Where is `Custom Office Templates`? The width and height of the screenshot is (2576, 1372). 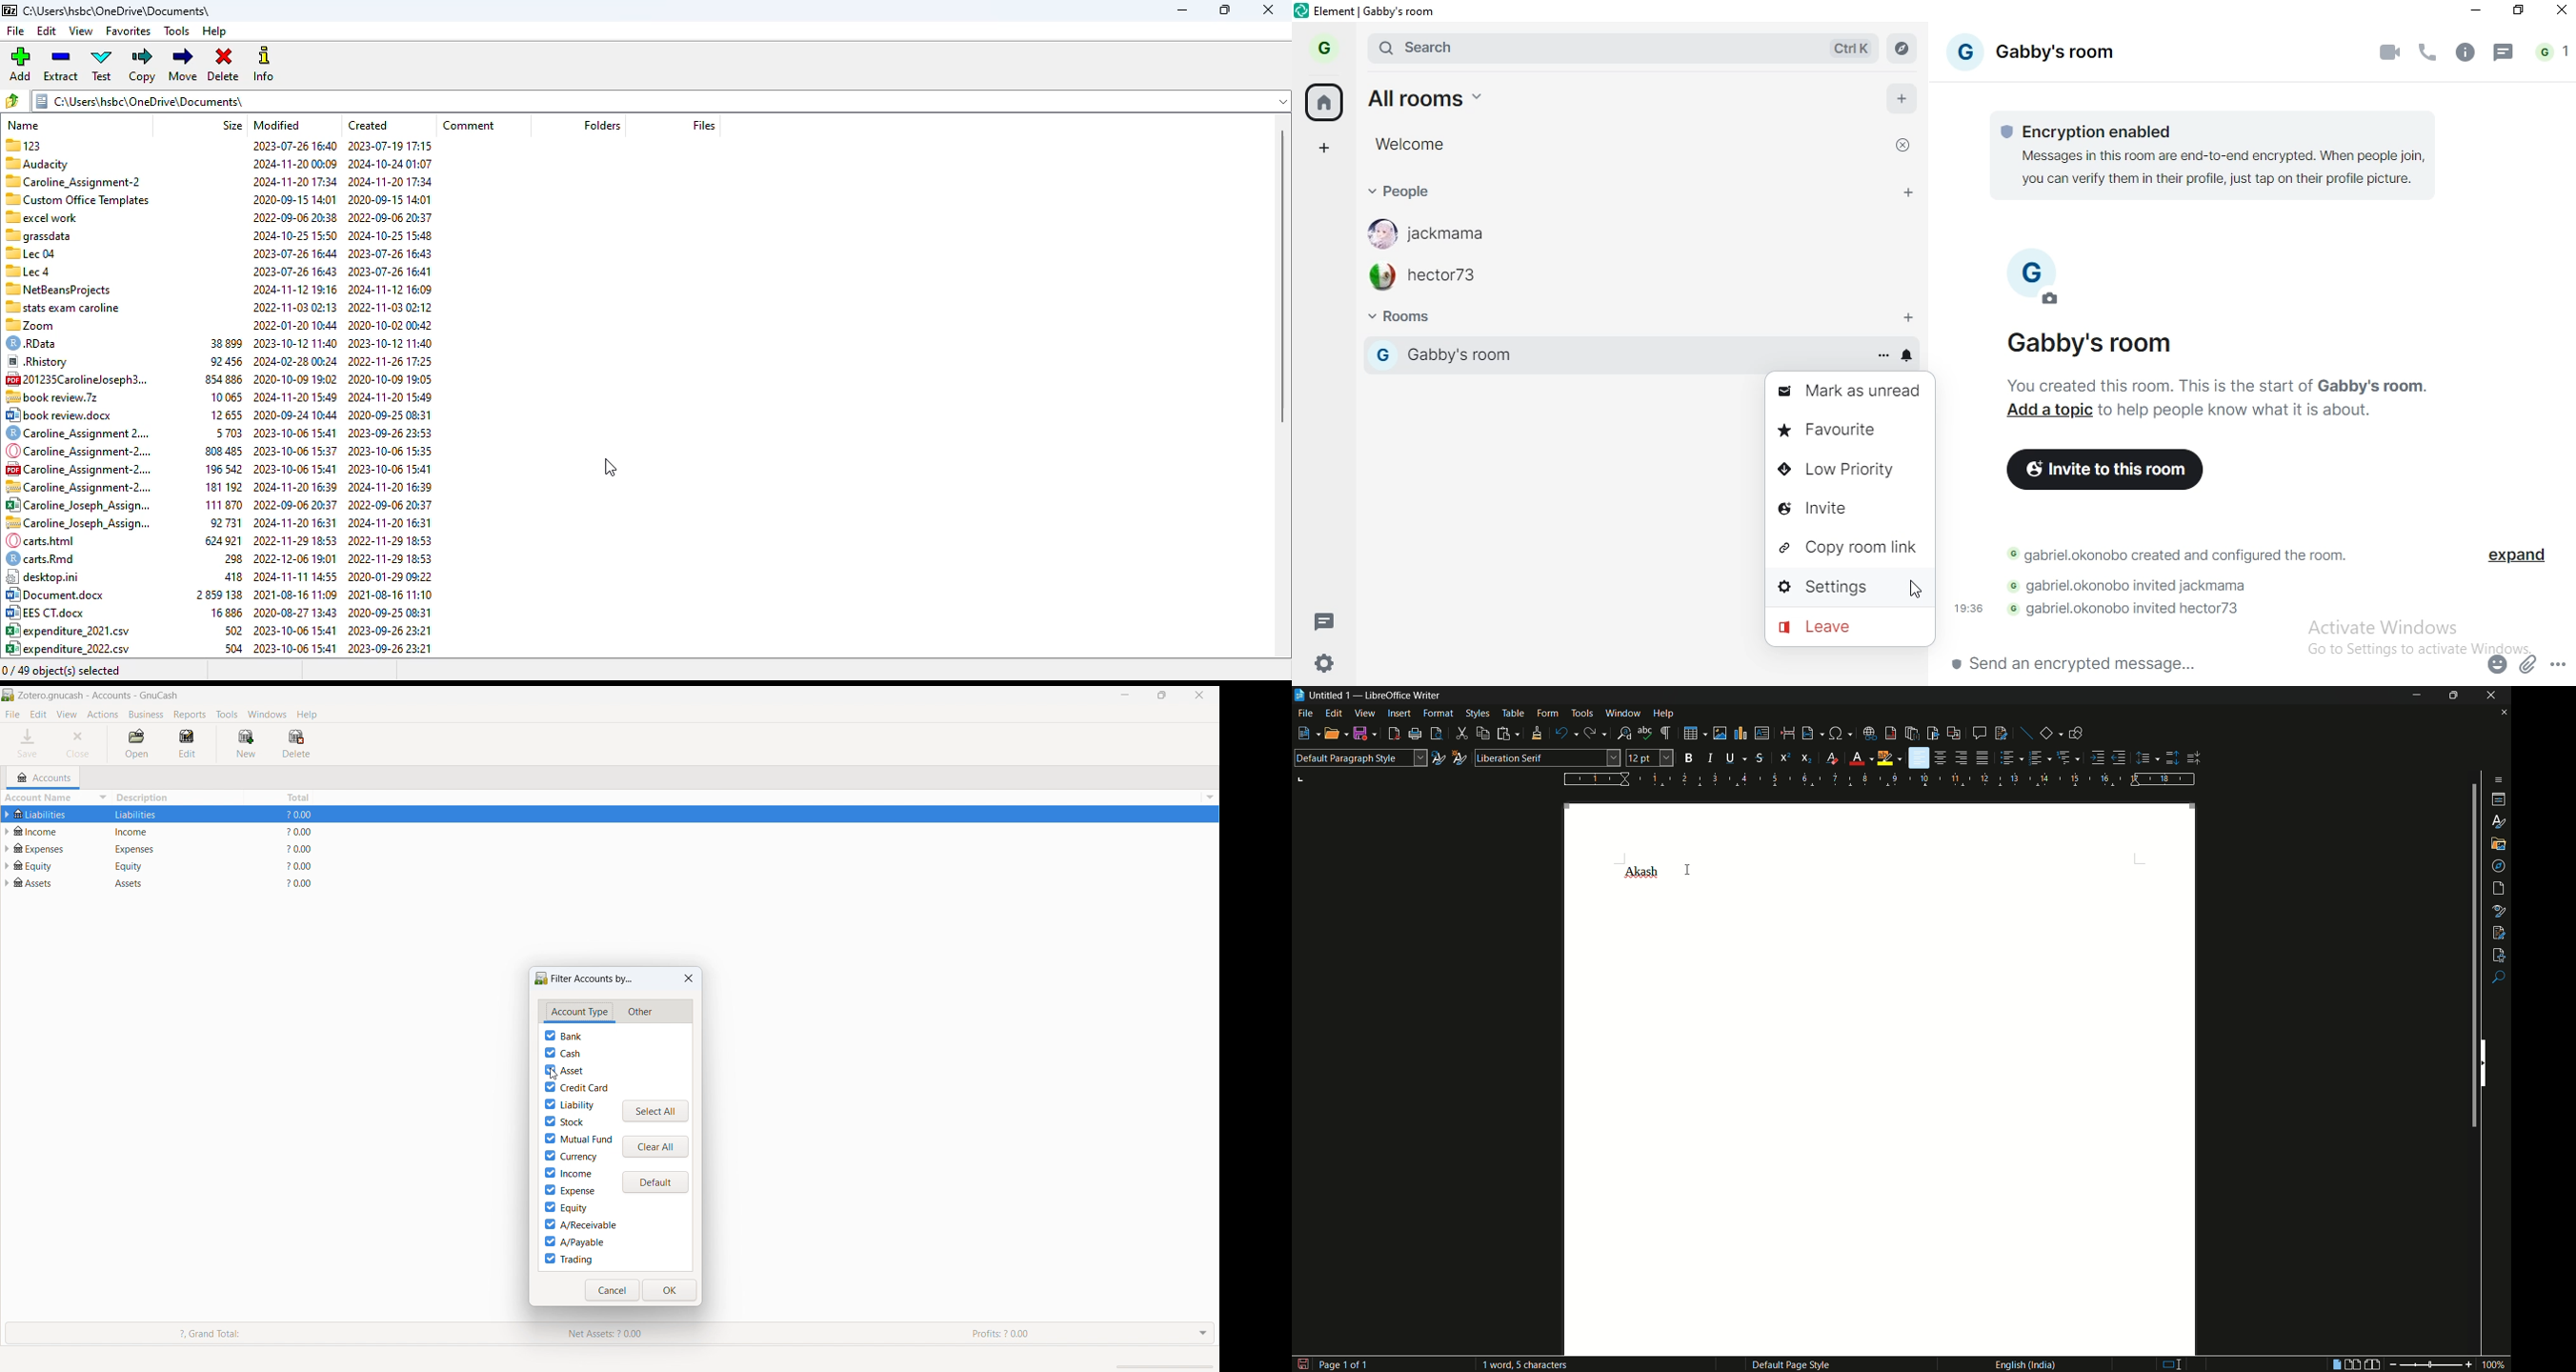 Custom Office Templates is located at coordinates (78, 199).